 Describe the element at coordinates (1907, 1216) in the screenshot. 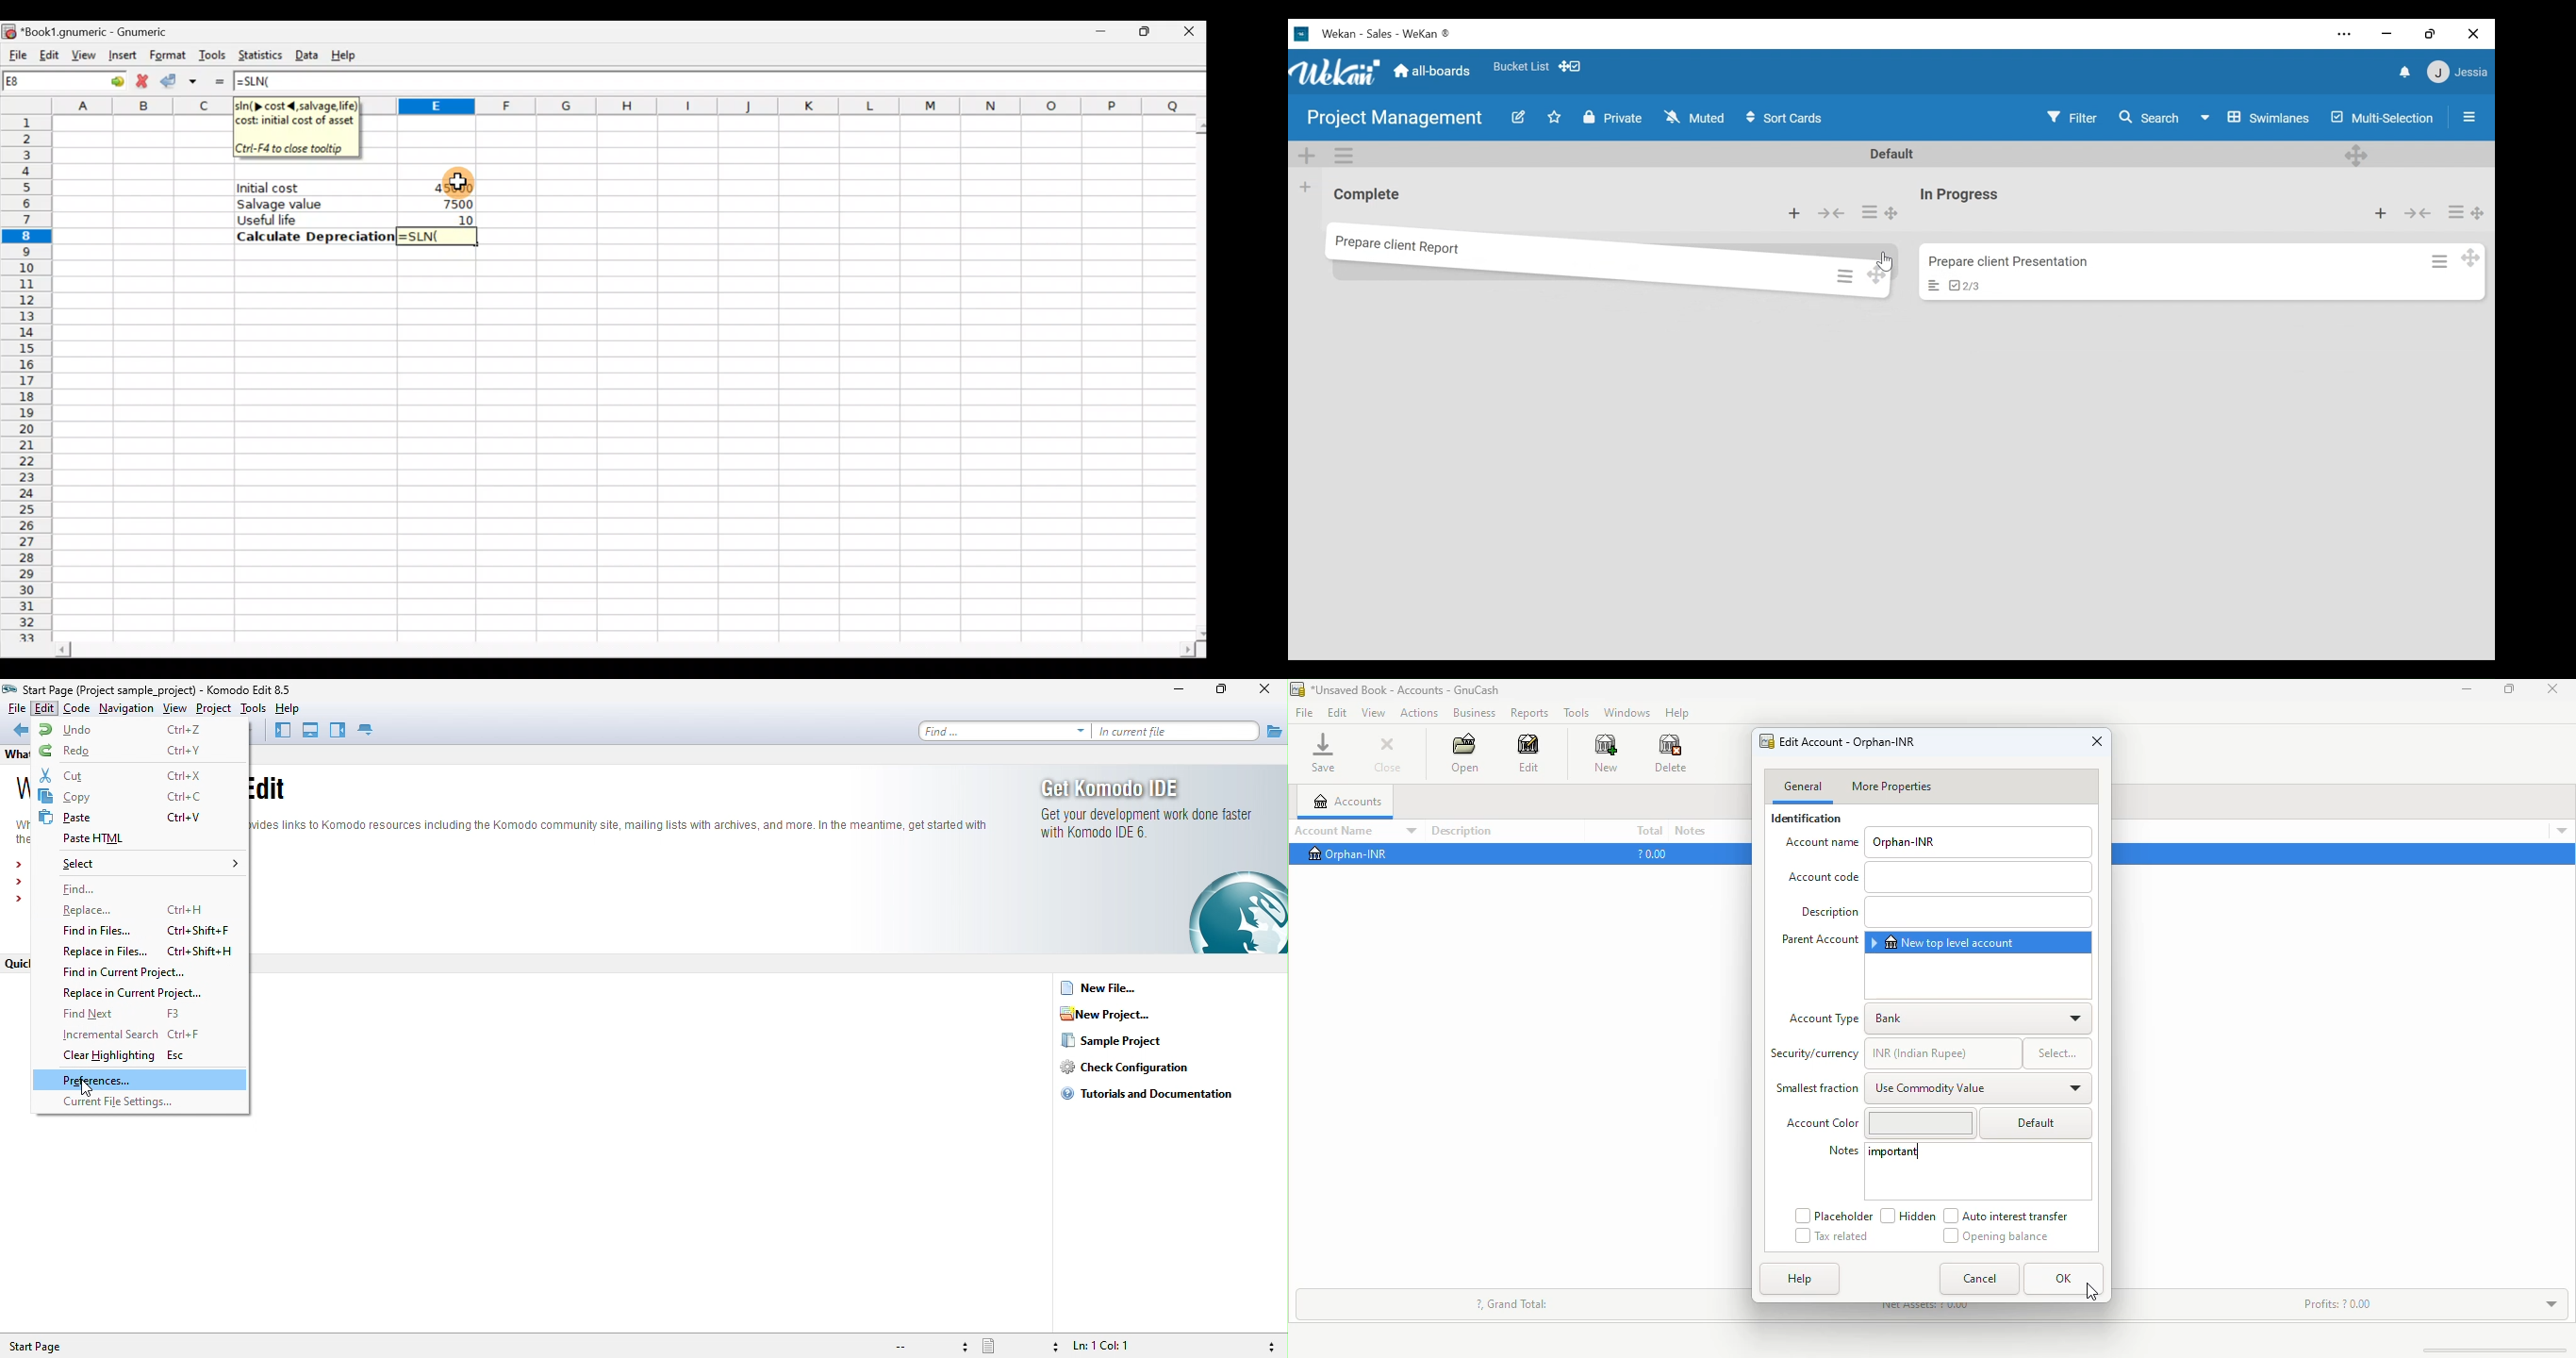

I see `hidden` at that location.